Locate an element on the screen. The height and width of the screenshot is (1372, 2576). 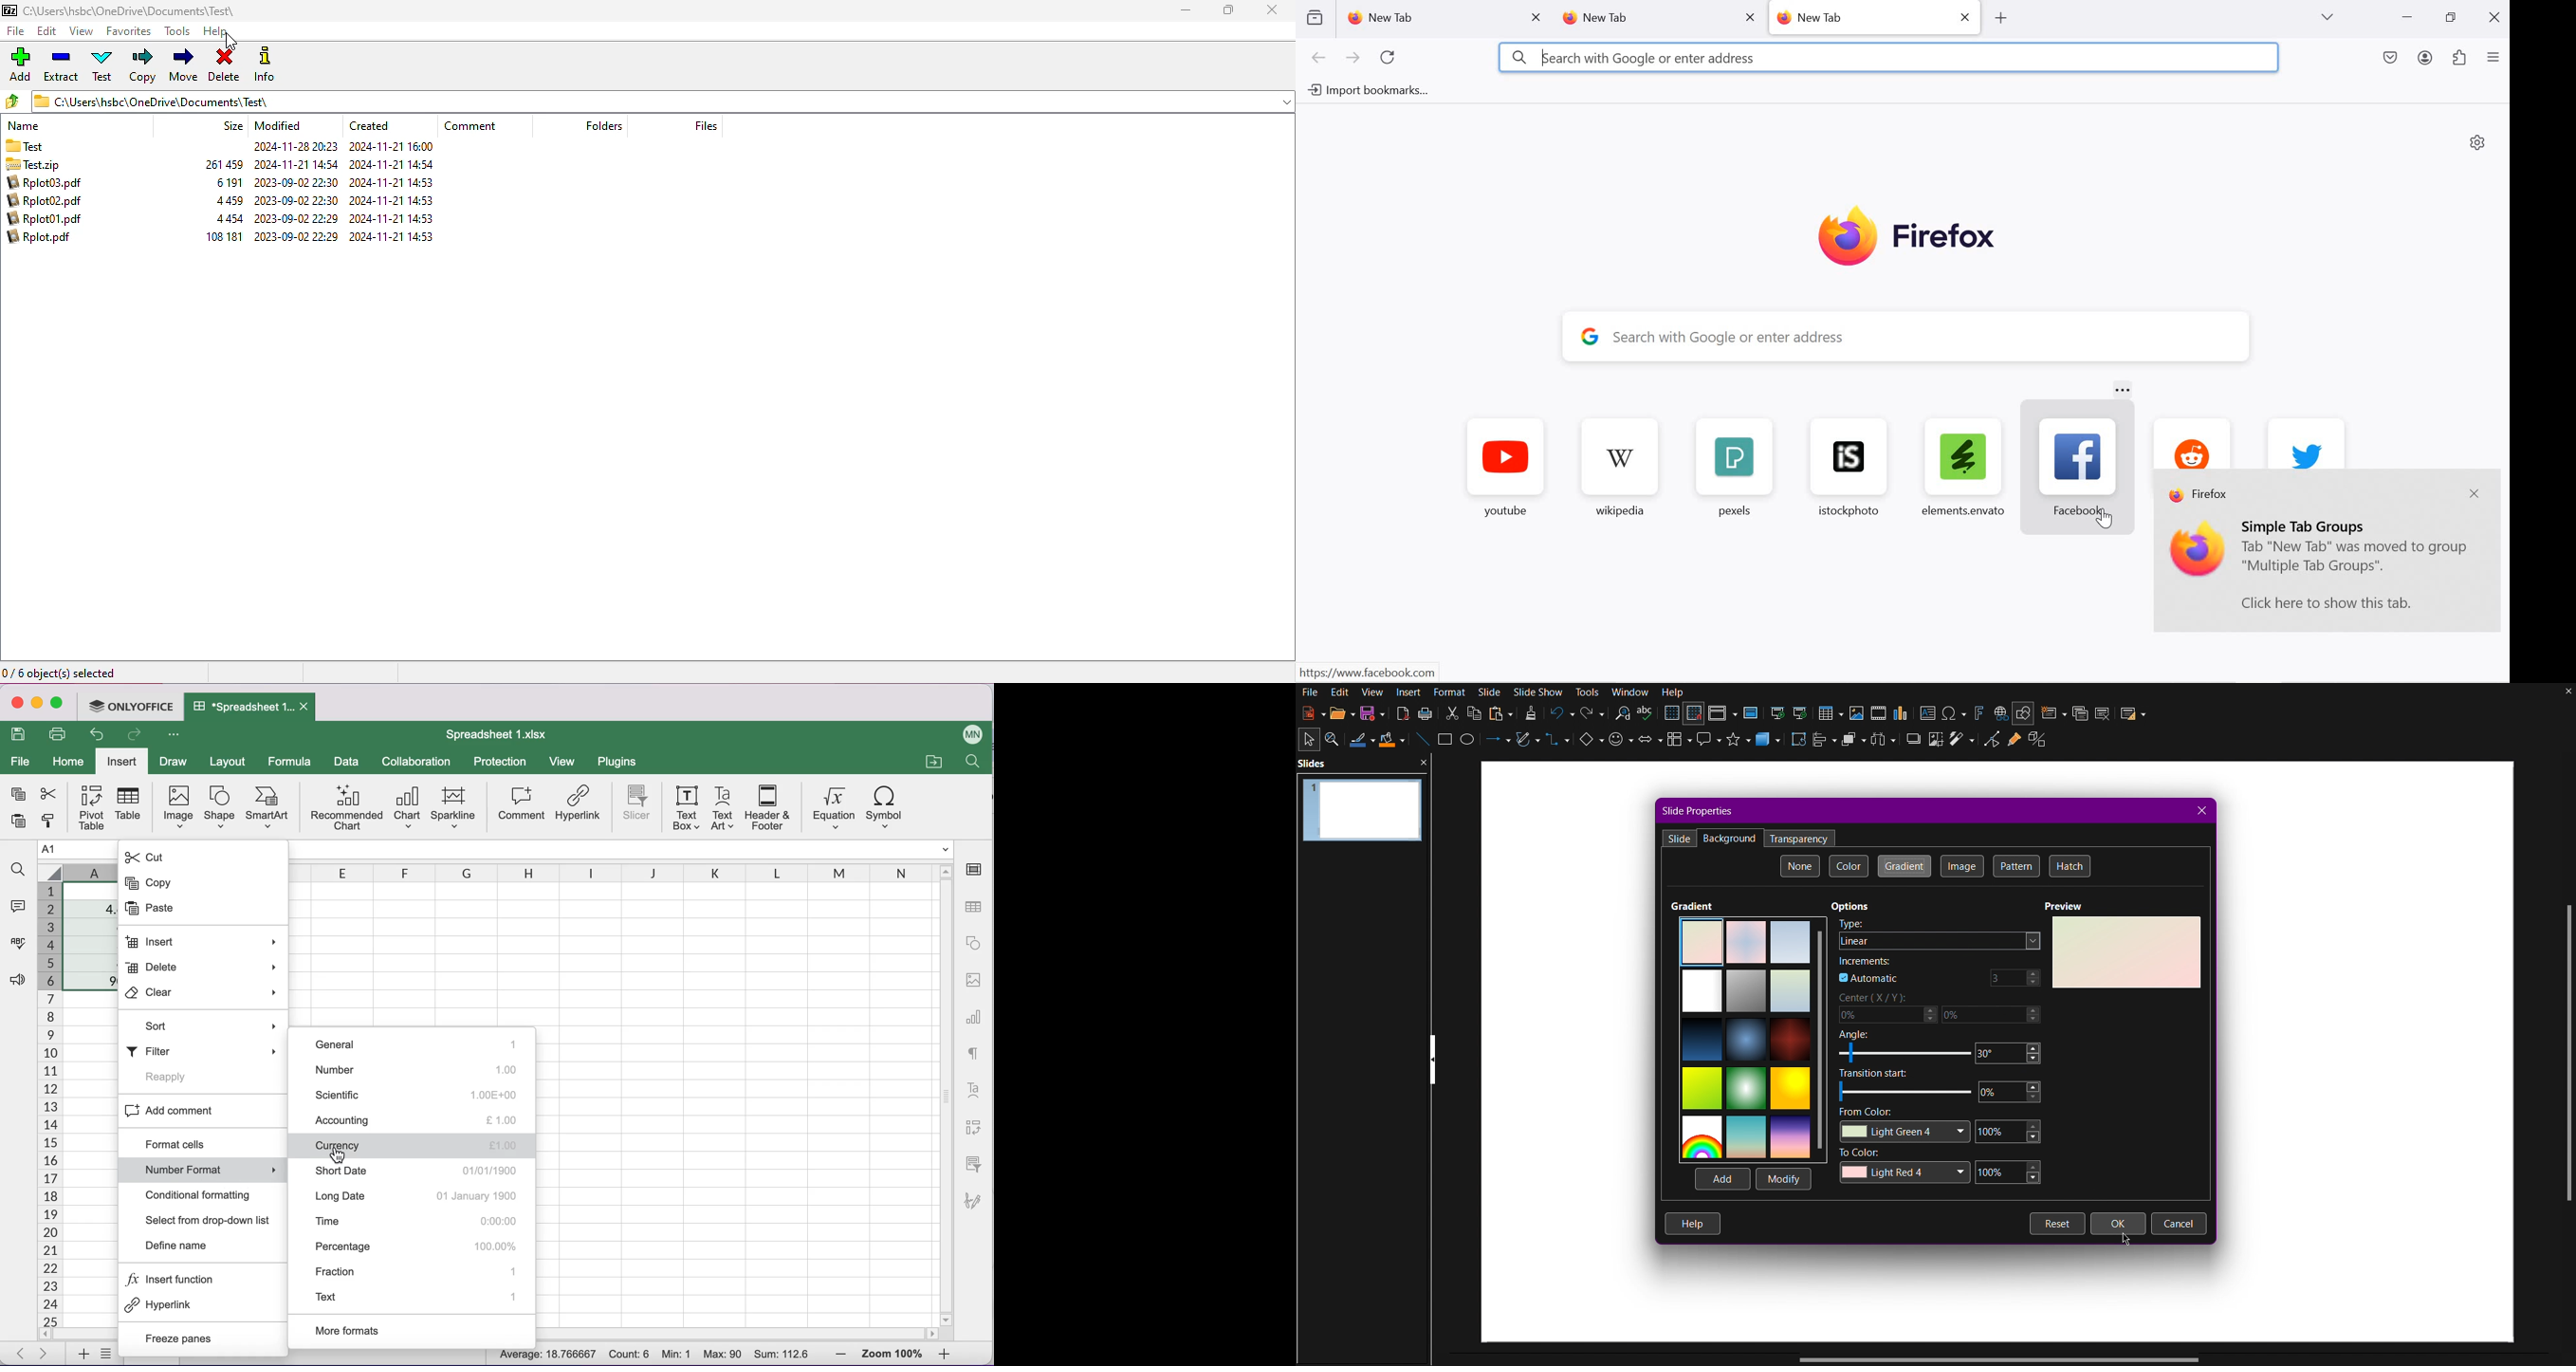
folders is located at coordinates (602, 125).